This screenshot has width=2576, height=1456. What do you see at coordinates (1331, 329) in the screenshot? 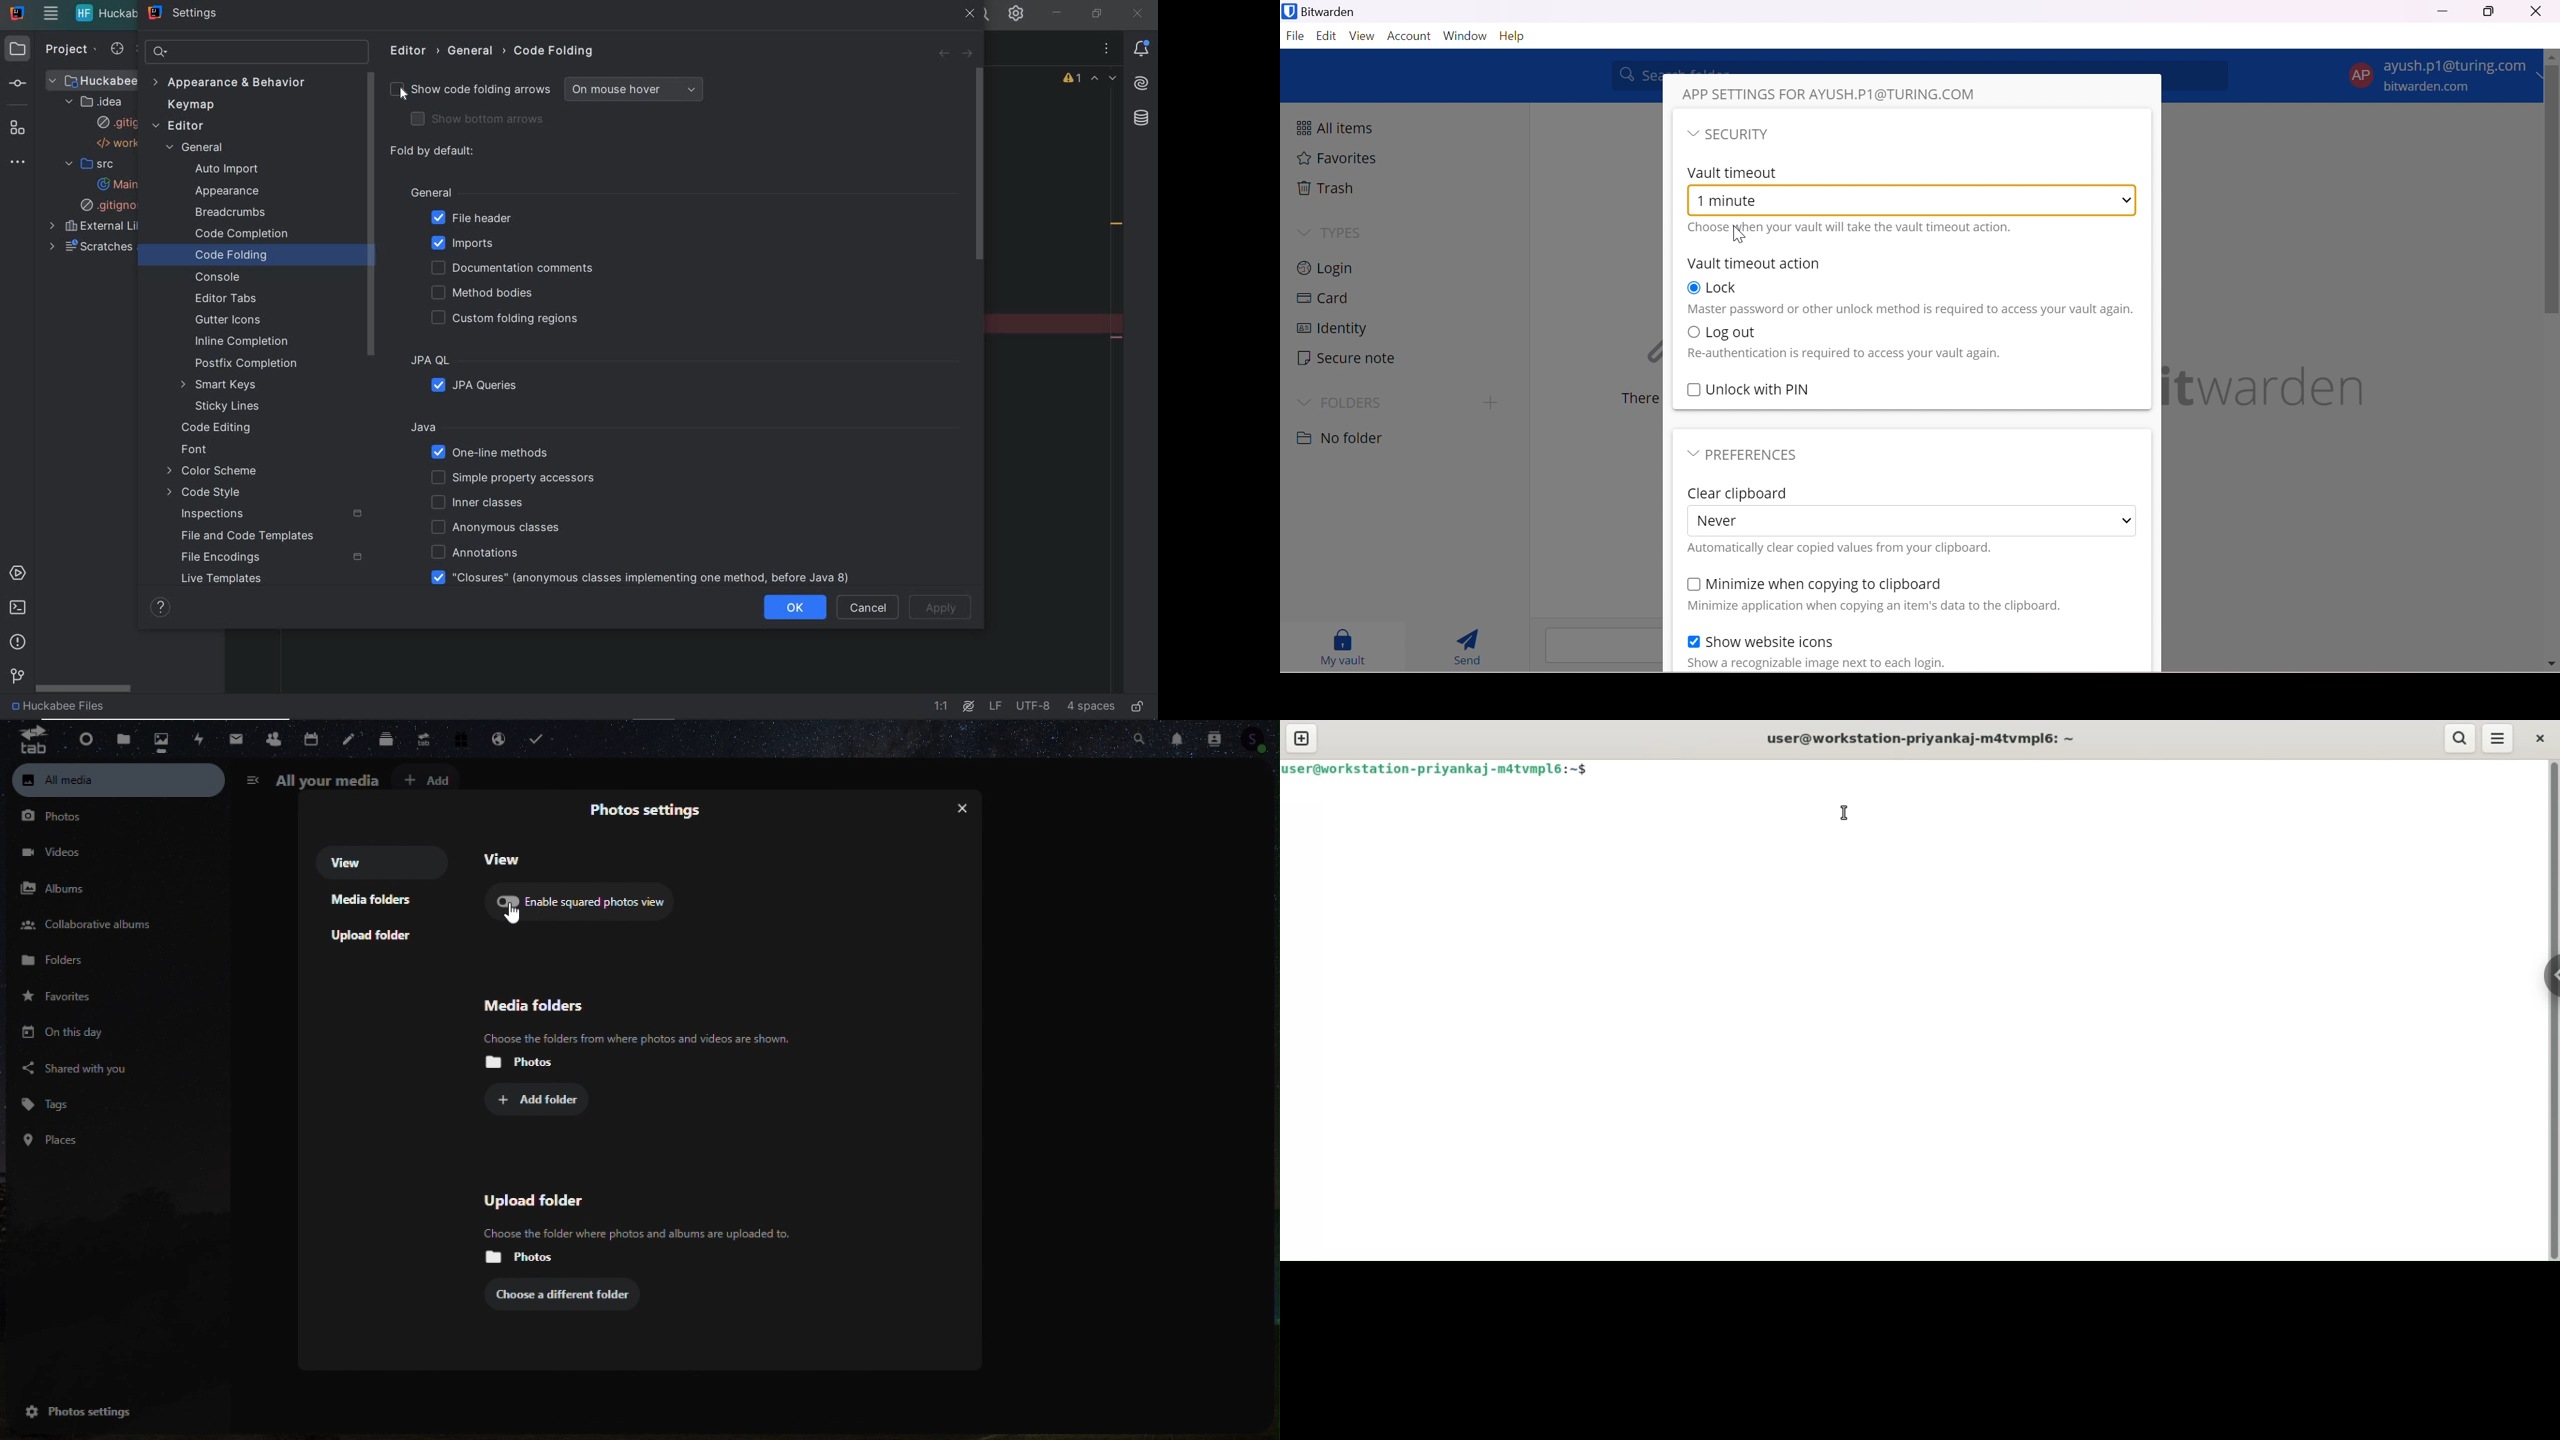
I see `Identity` at bounding box center [1331, 329].